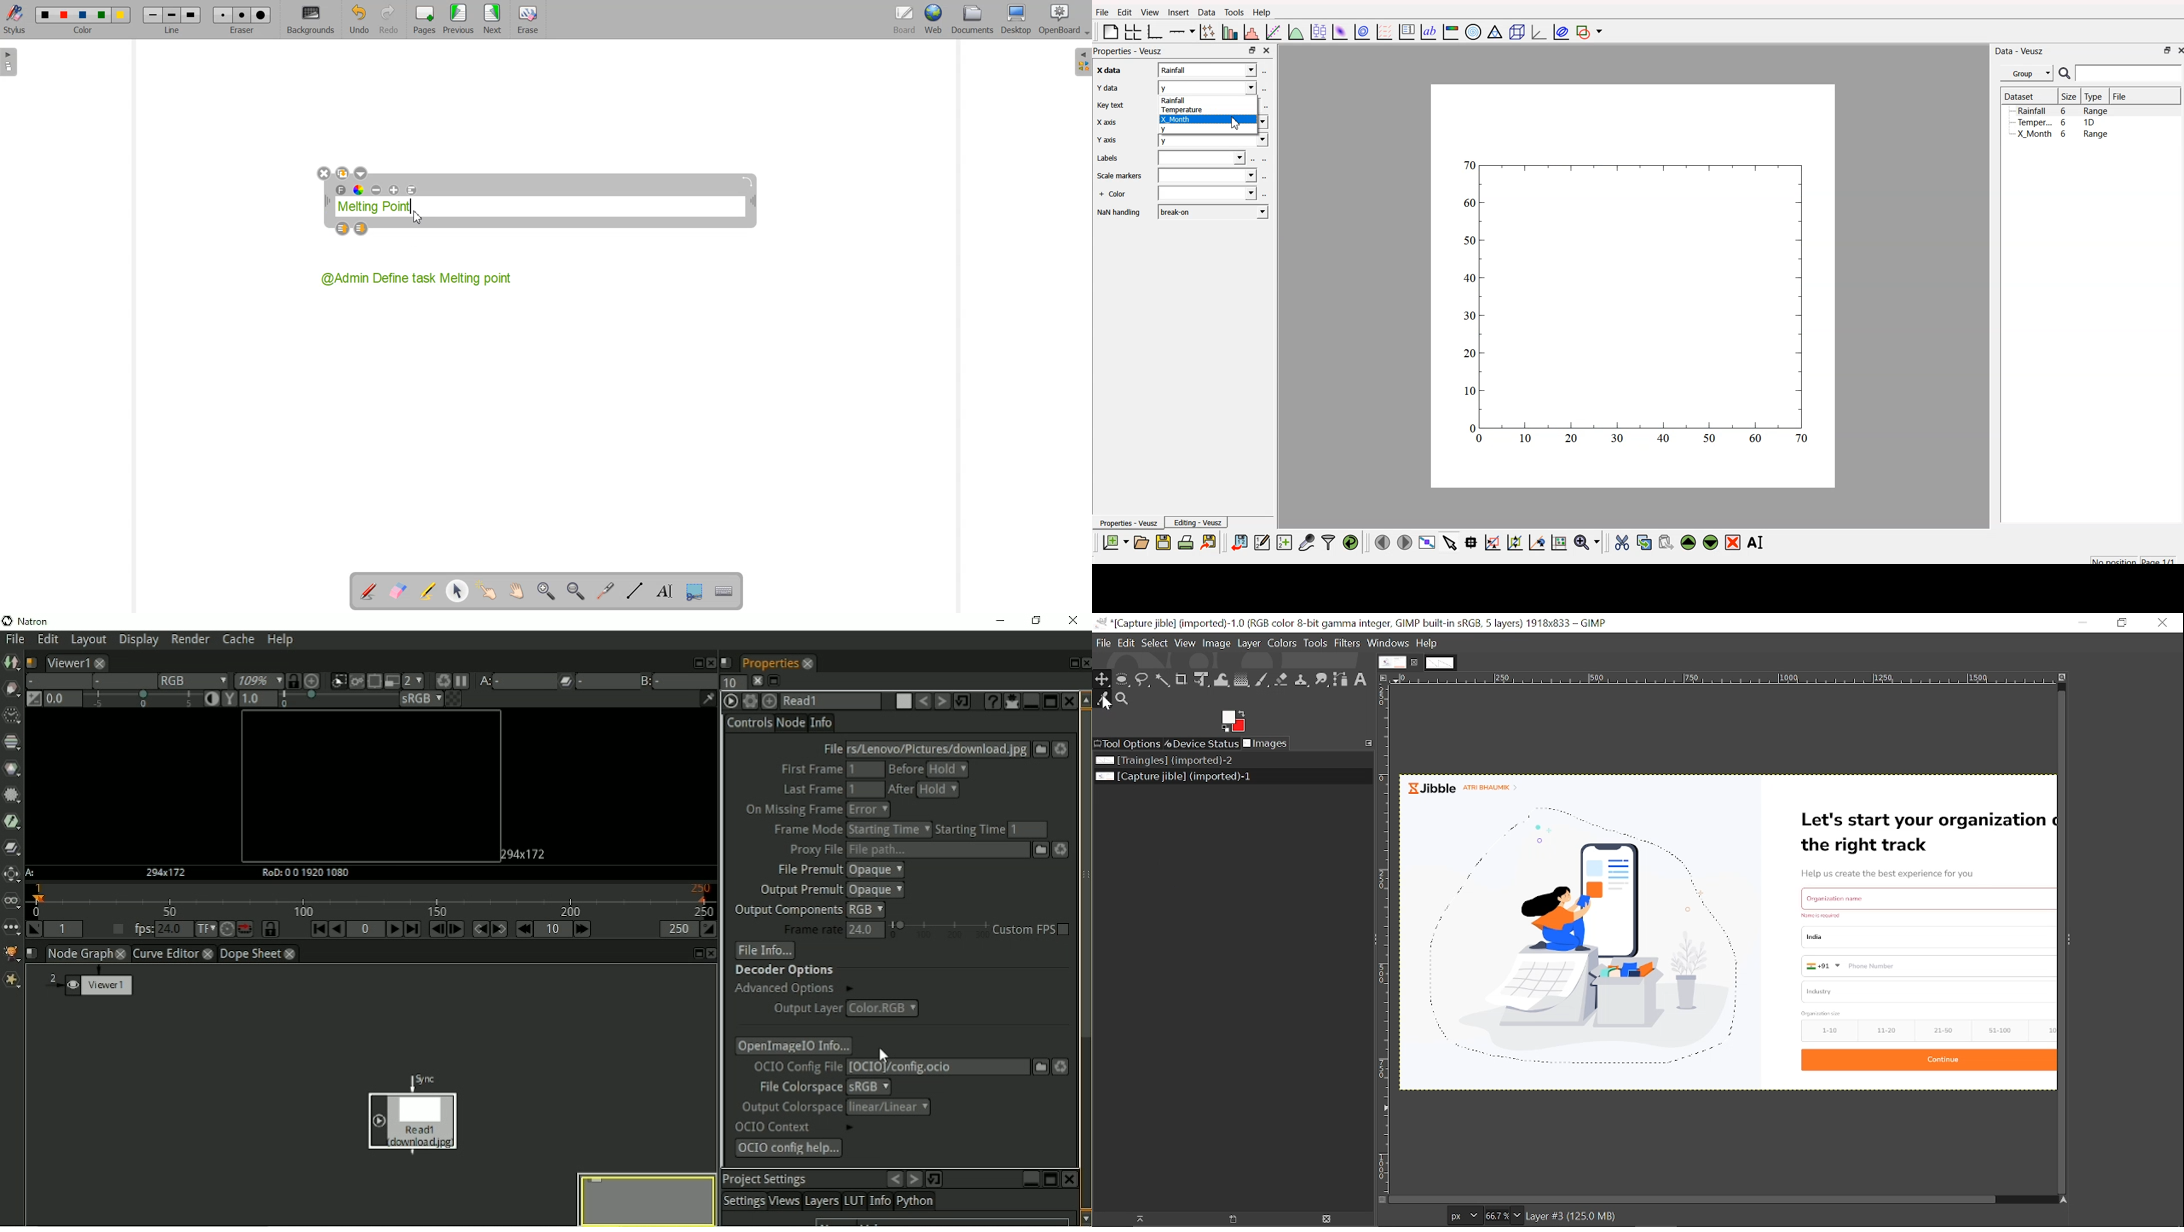 Image resolution: width=2184 pixels, height=1232 pixels. What do you see at coordinates (1108, 123) in the screenshot?
I see `X axis` at bounding box center [1108, 123].